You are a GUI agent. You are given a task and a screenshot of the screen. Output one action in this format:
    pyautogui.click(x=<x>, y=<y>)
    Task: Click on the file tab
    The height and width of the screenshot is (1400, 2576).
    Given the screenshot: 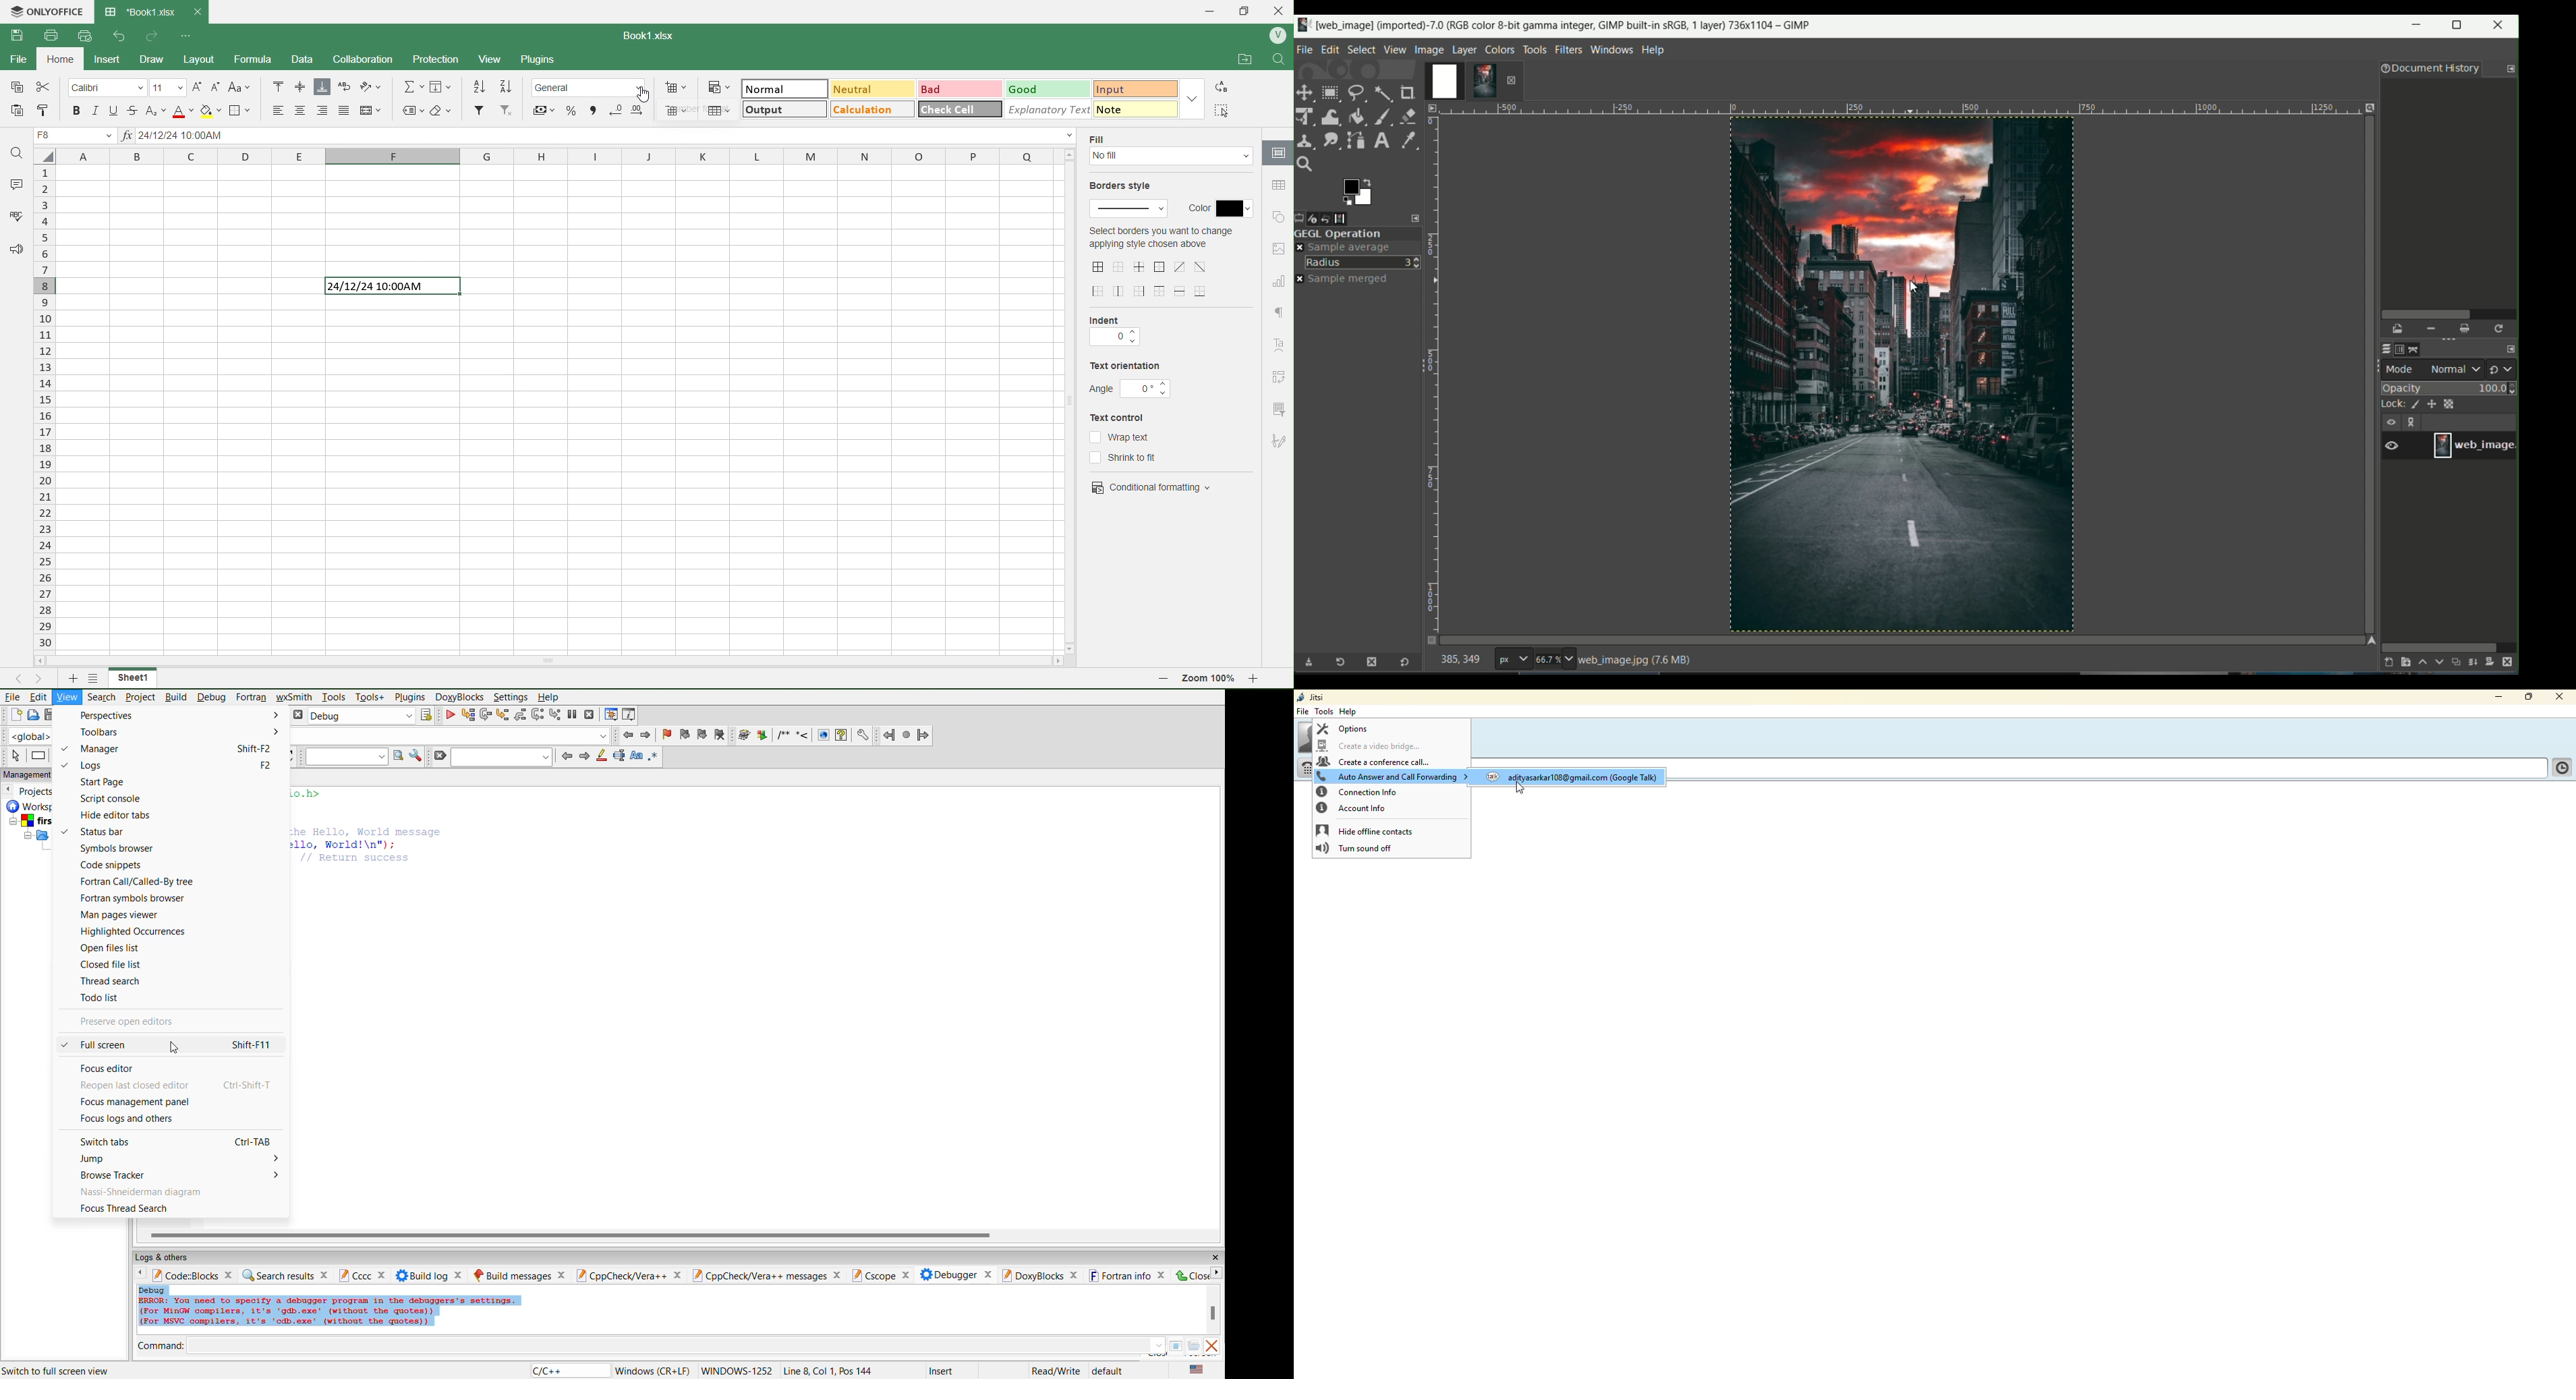 What is the action you would take?
    pyautogui.click(x=1305, y=48)
    